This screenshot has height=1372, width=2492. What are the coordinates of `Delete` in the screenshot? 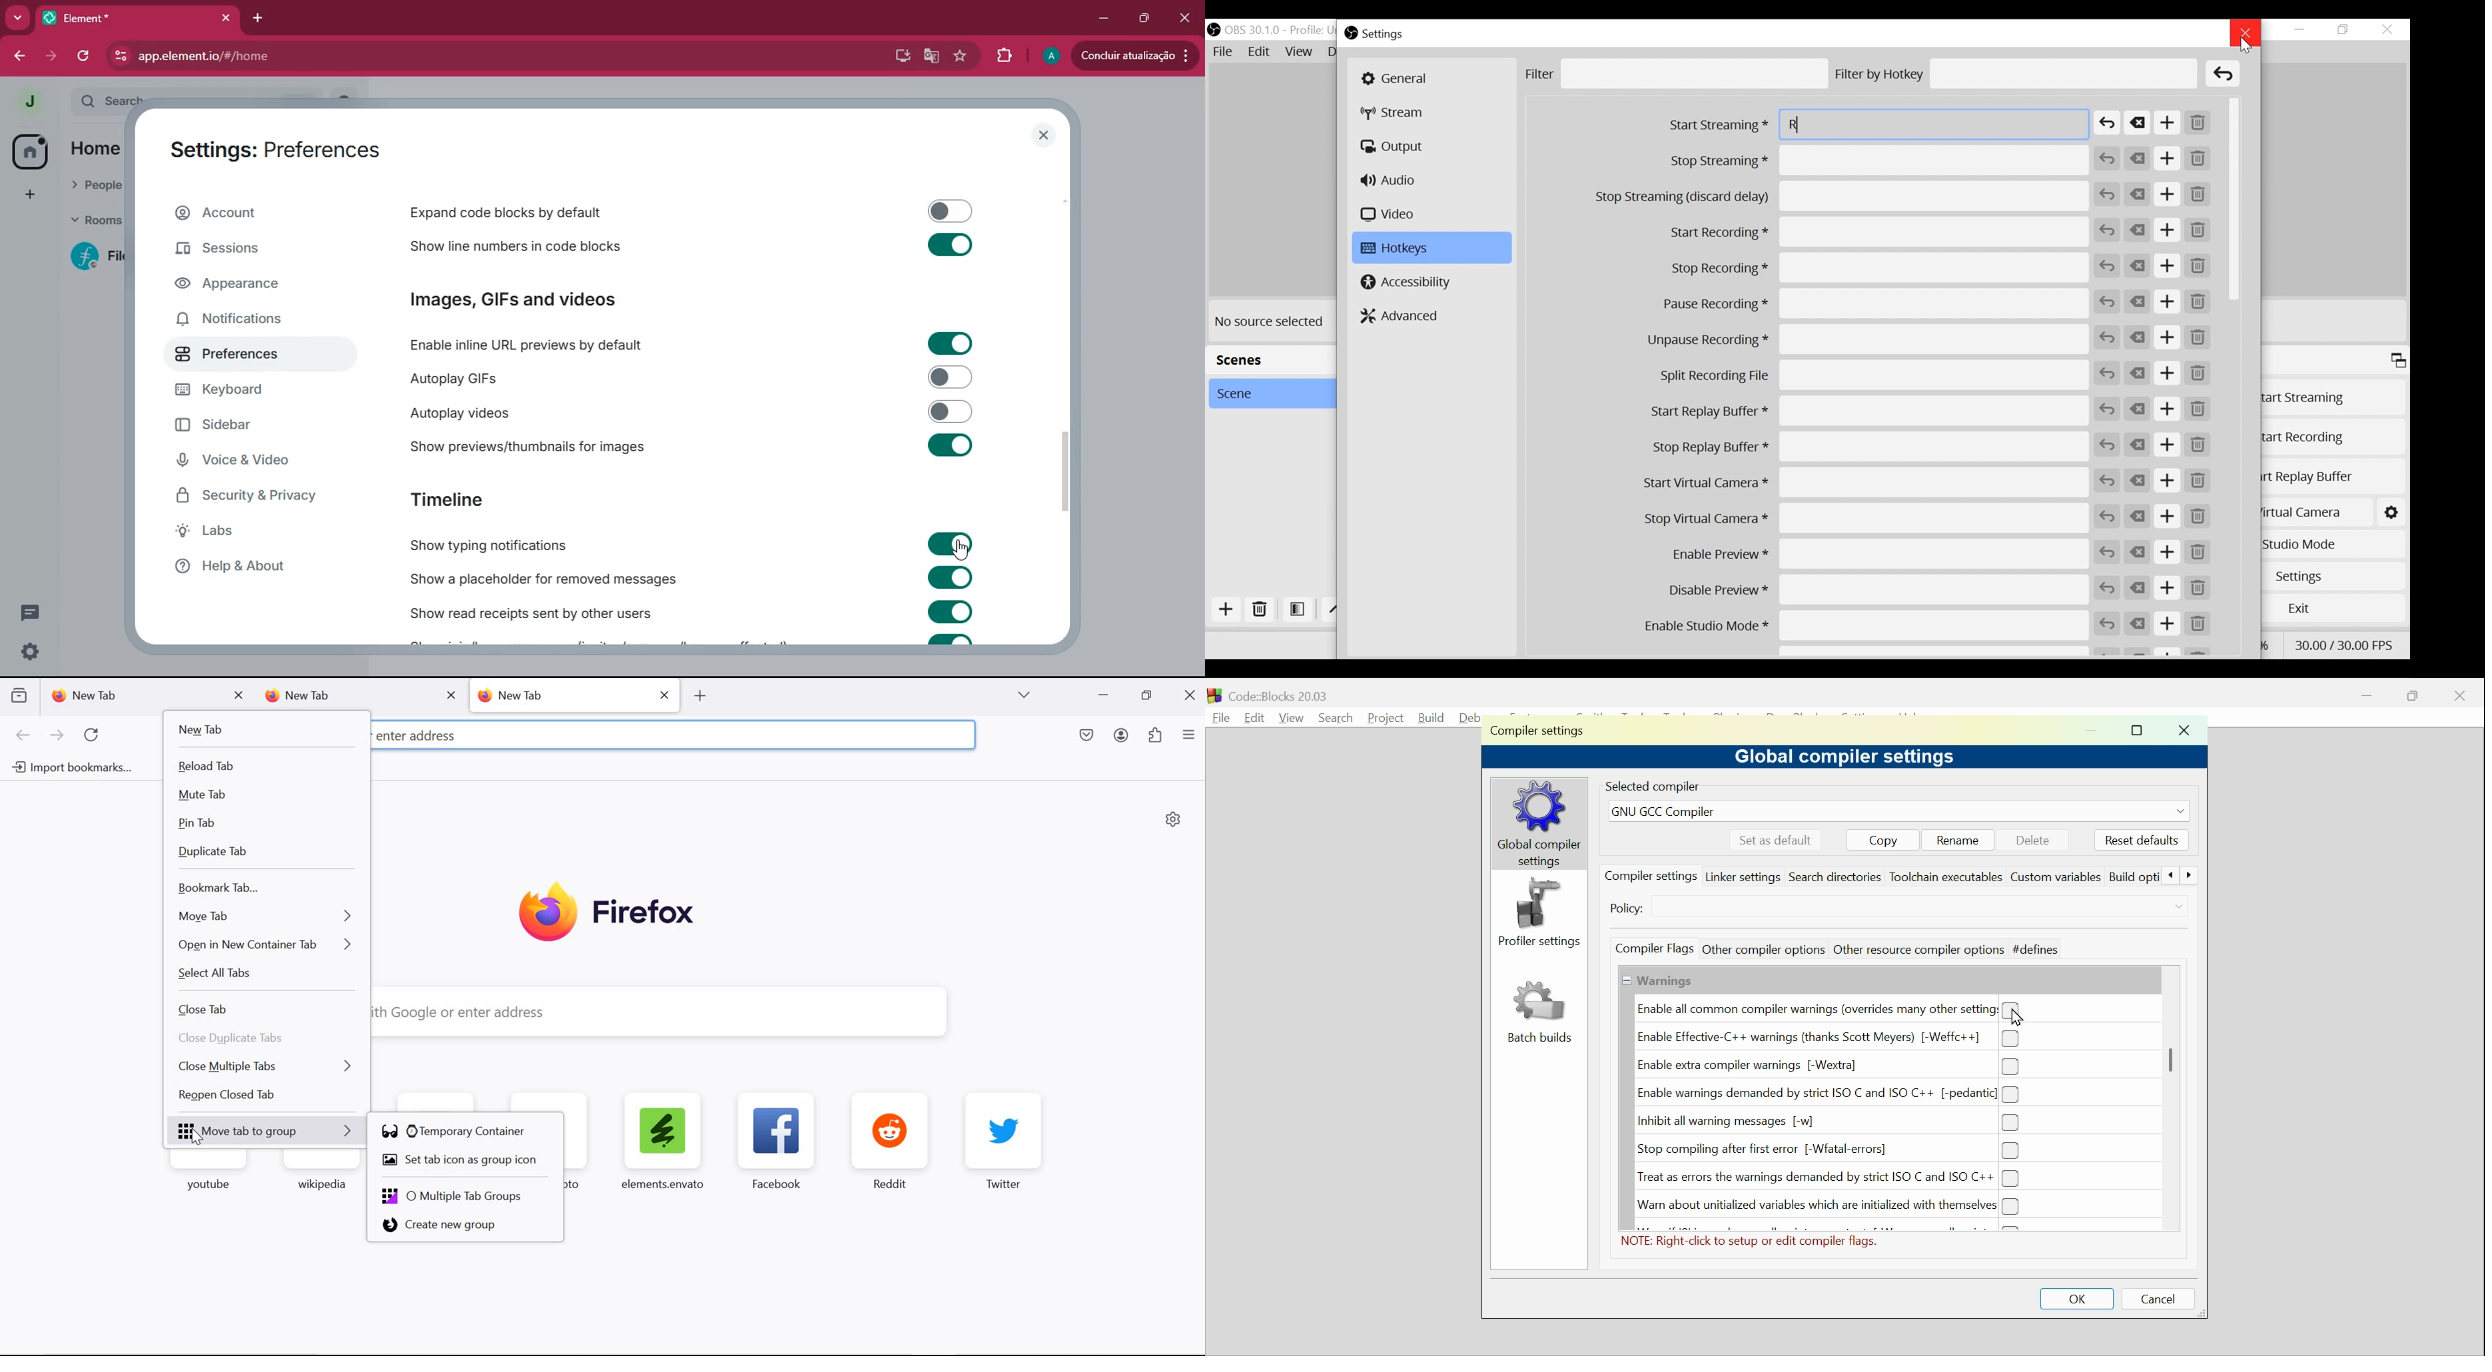 It's located at (1260, 610).